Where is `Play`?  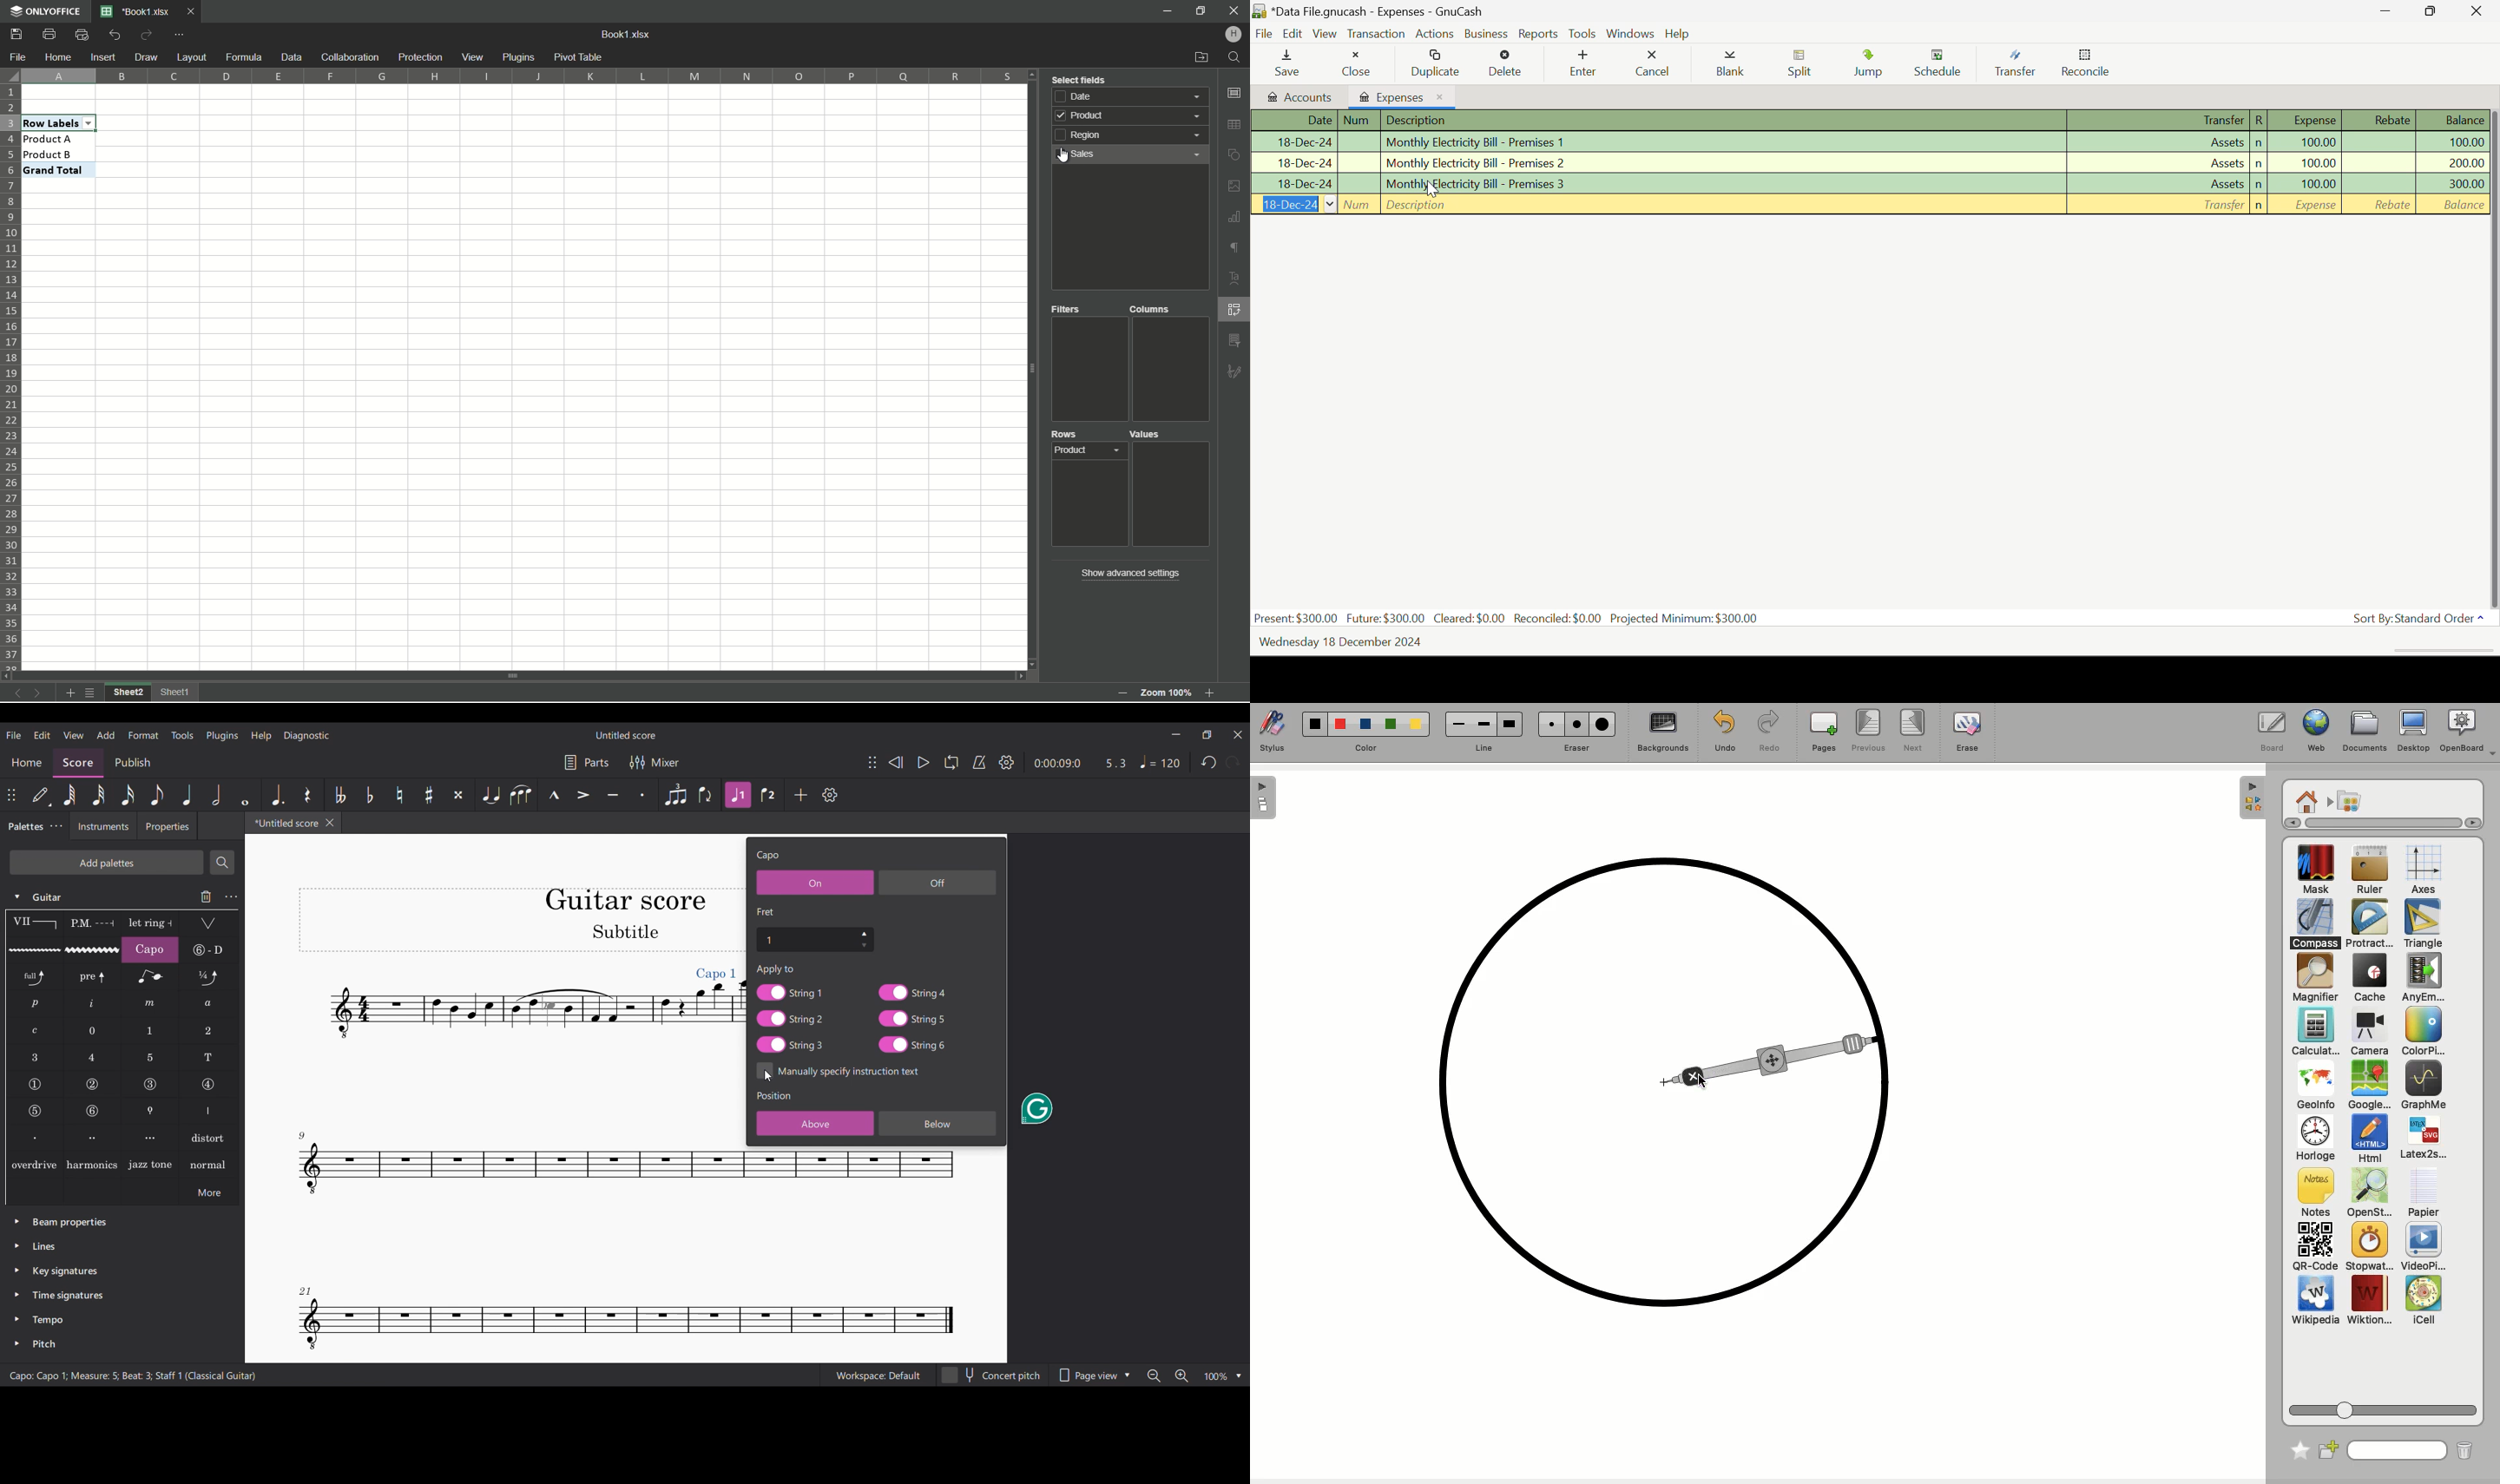 Play is located at coordinates (924, 763).